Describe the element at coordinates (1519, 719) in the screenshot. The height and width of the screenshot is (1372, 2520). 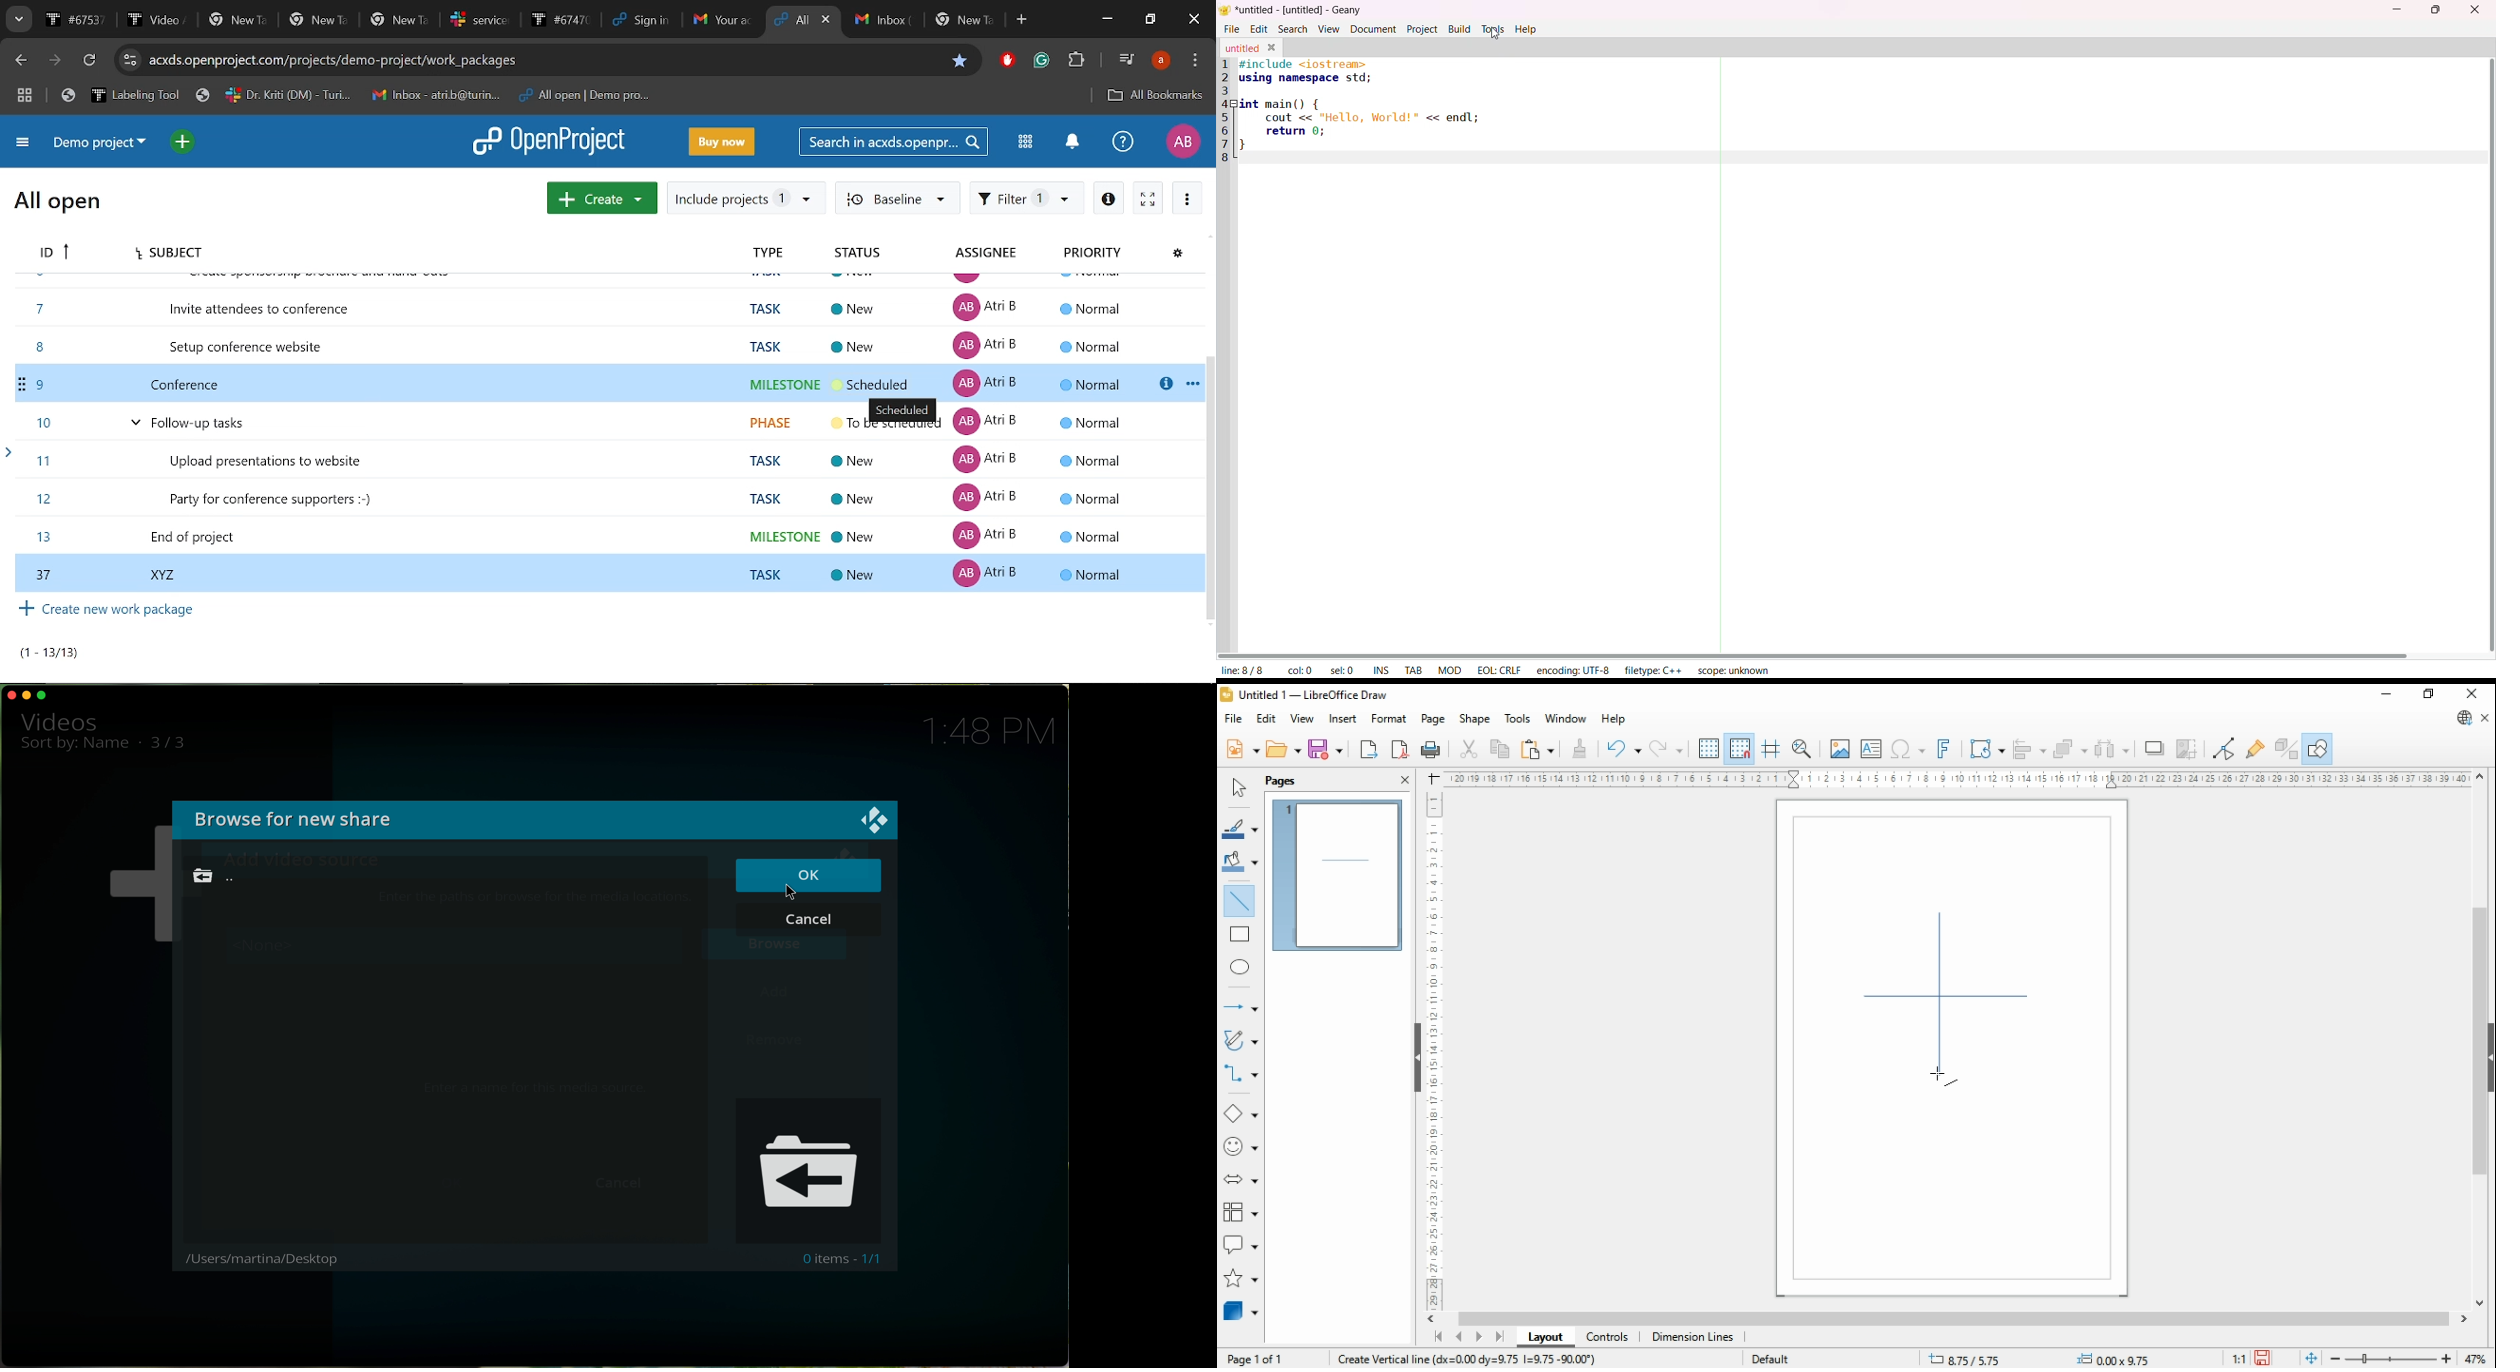
I see `tools` at that location.